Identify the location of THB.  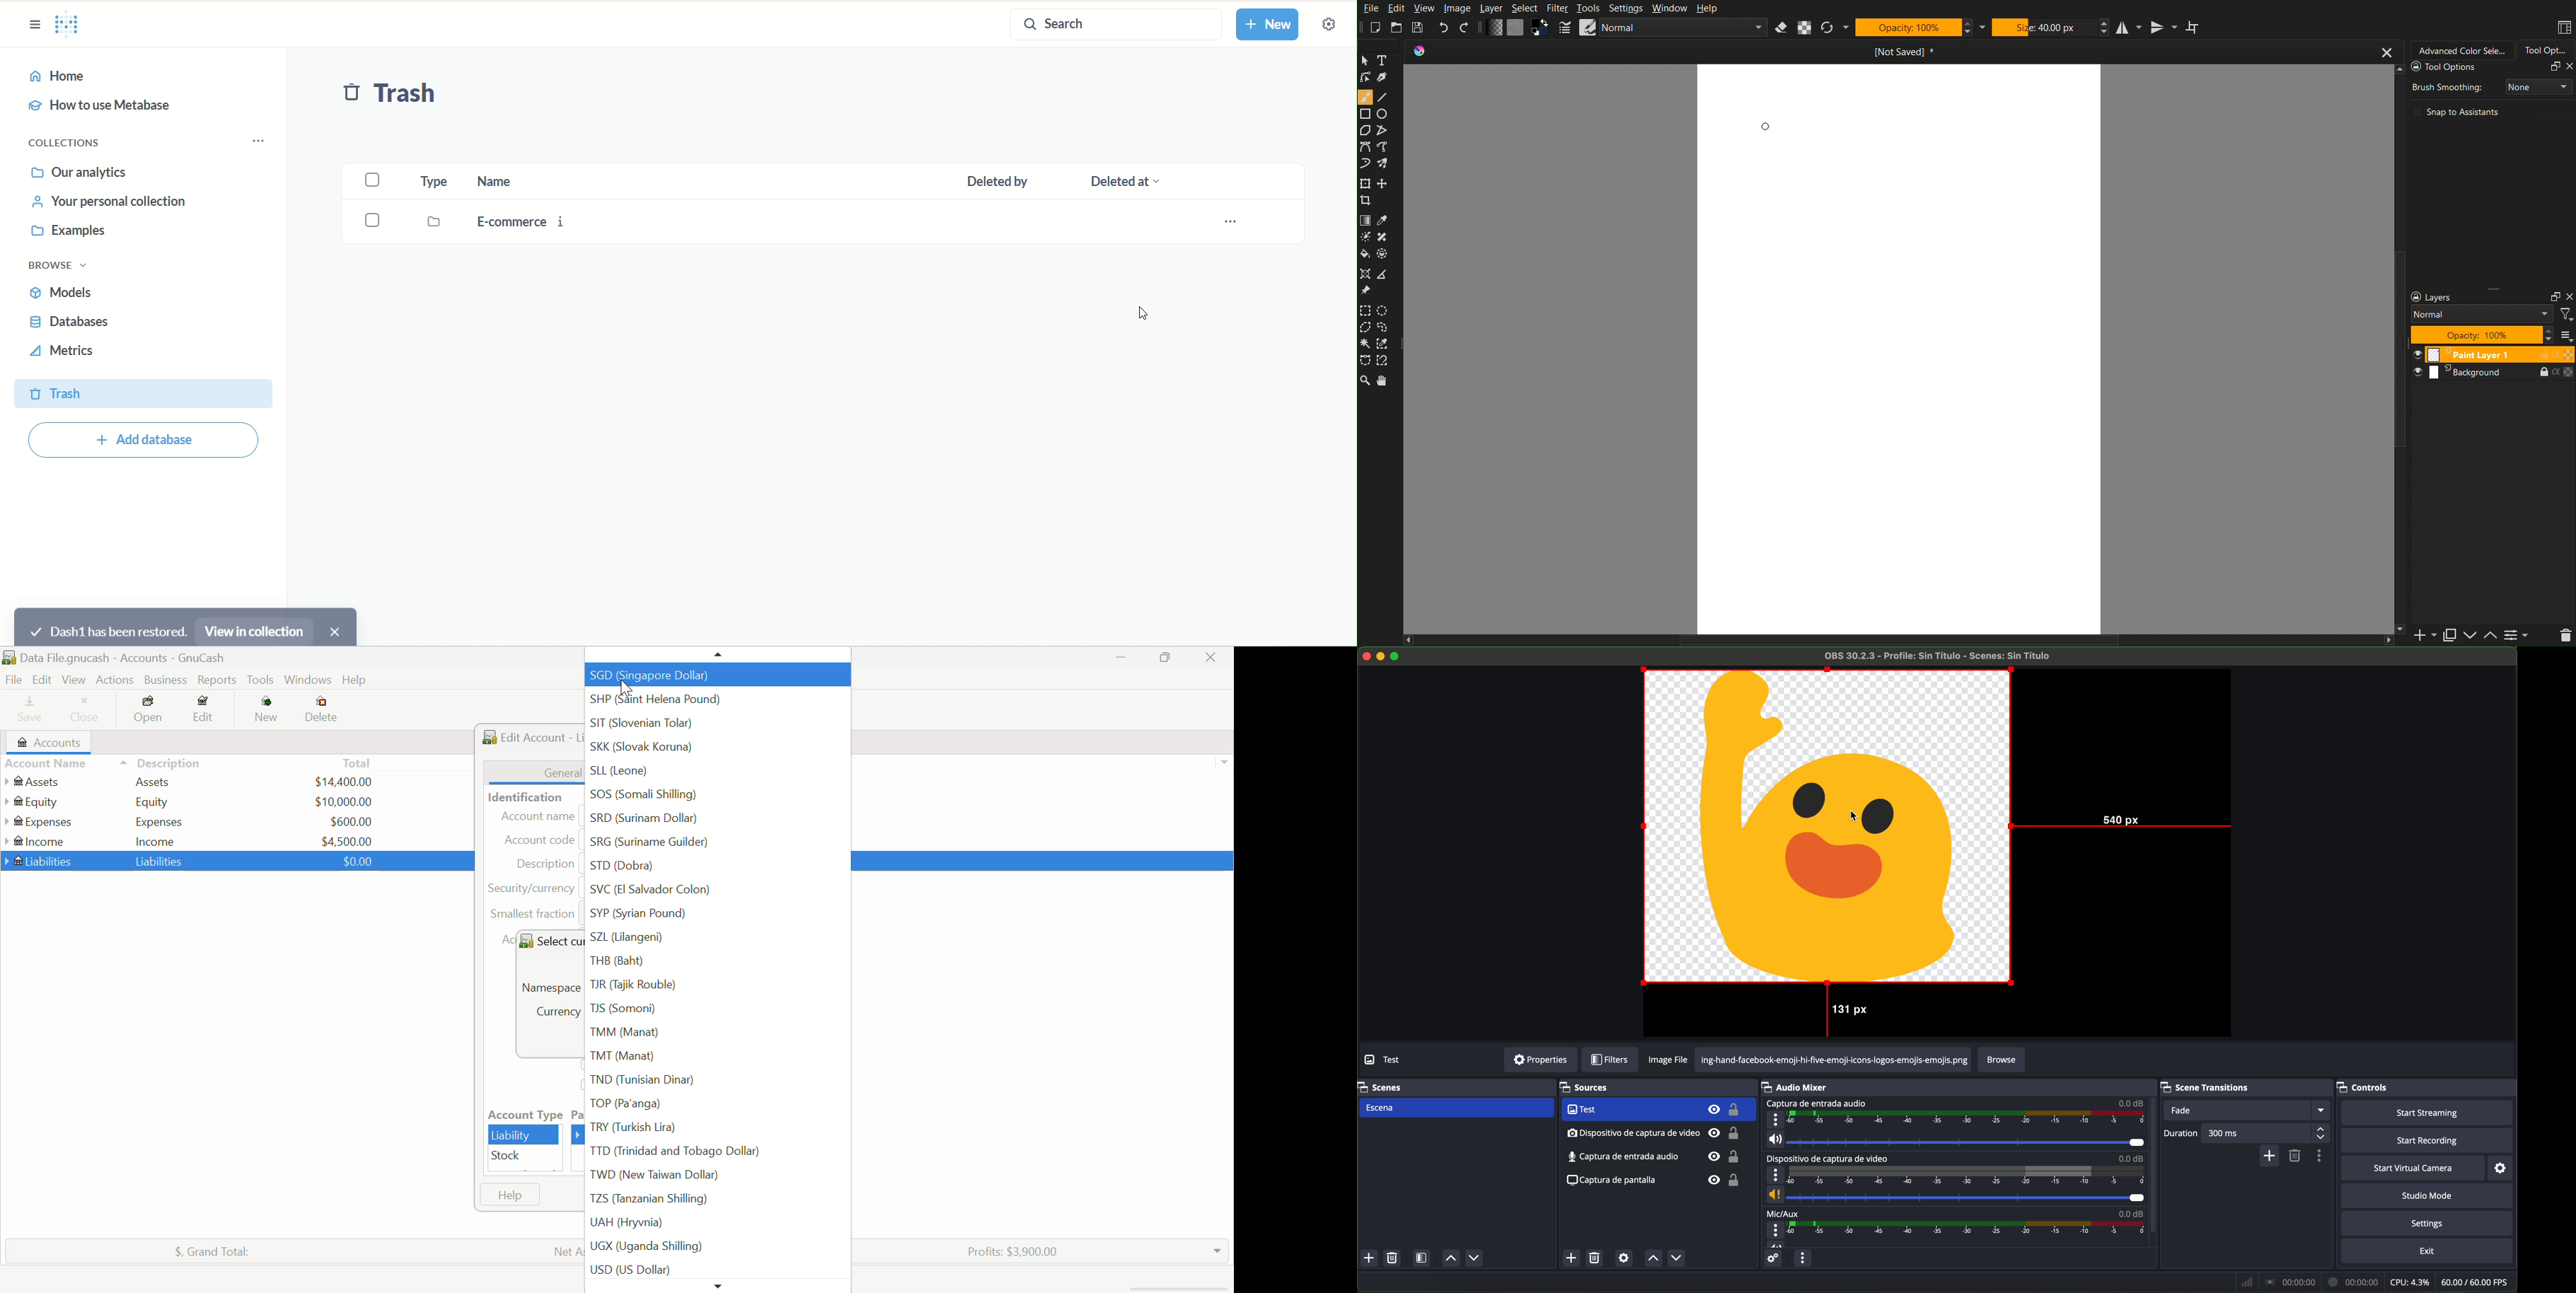
(716, 962).